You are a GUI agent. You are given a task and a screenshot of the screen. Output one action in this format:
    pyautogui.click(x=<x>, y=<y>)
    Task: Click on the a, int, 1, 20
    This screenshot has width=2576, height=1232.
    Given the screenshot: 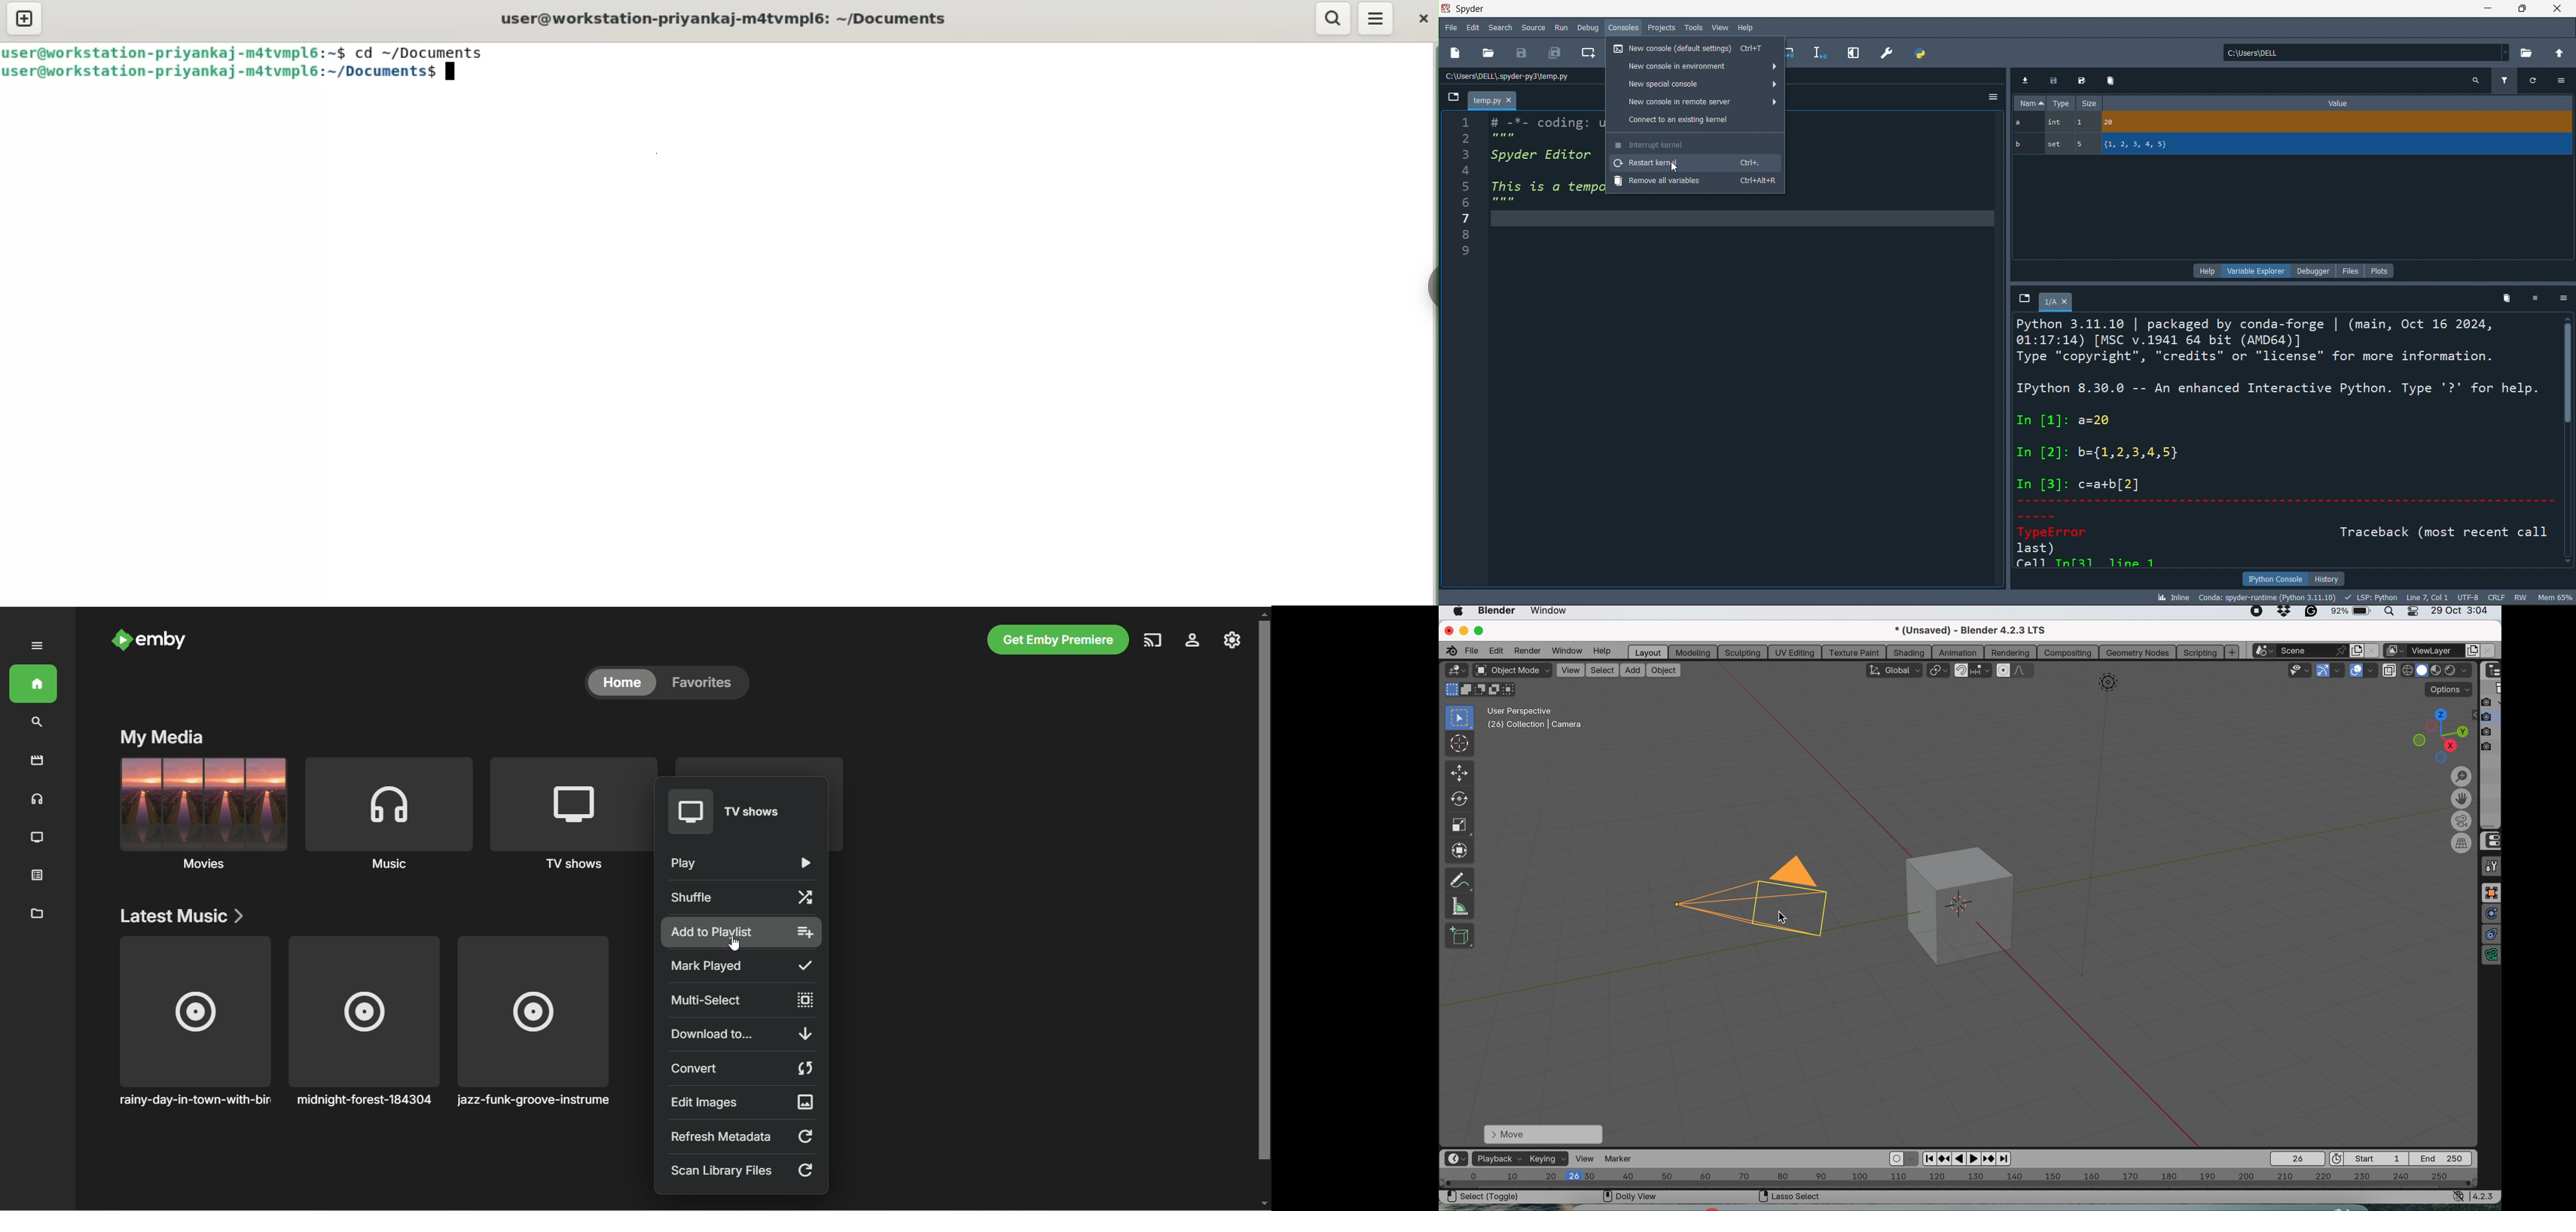 What is the action you would take?
    pyautogui.click(x=2293, y=122)
    